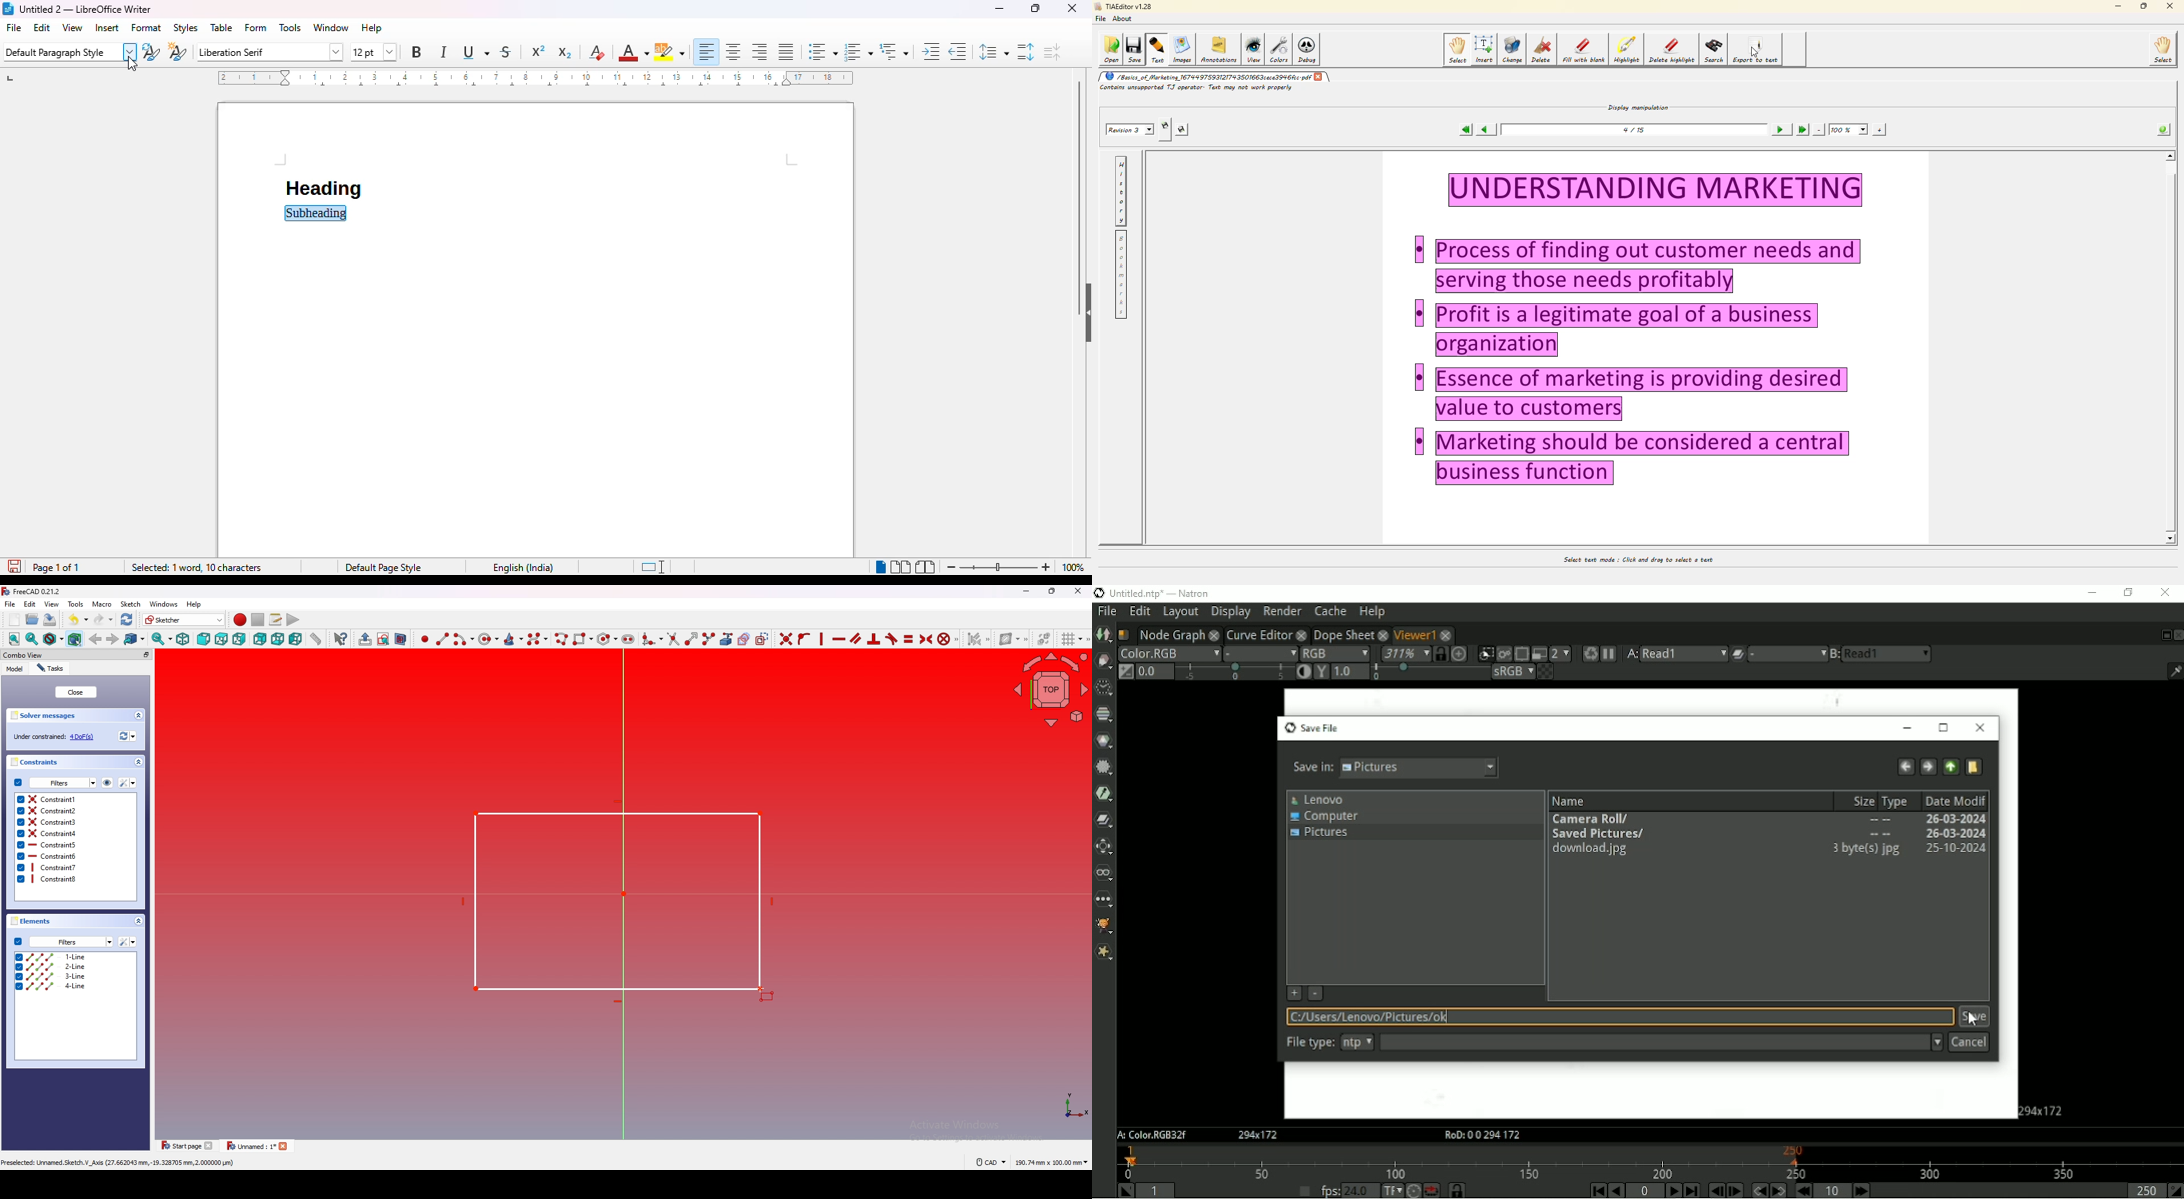 The height and width of the screenshot is (1204, 2184). Describe the element at coordinates (75, 987) in the screenshot. I see `4 line` at that location.